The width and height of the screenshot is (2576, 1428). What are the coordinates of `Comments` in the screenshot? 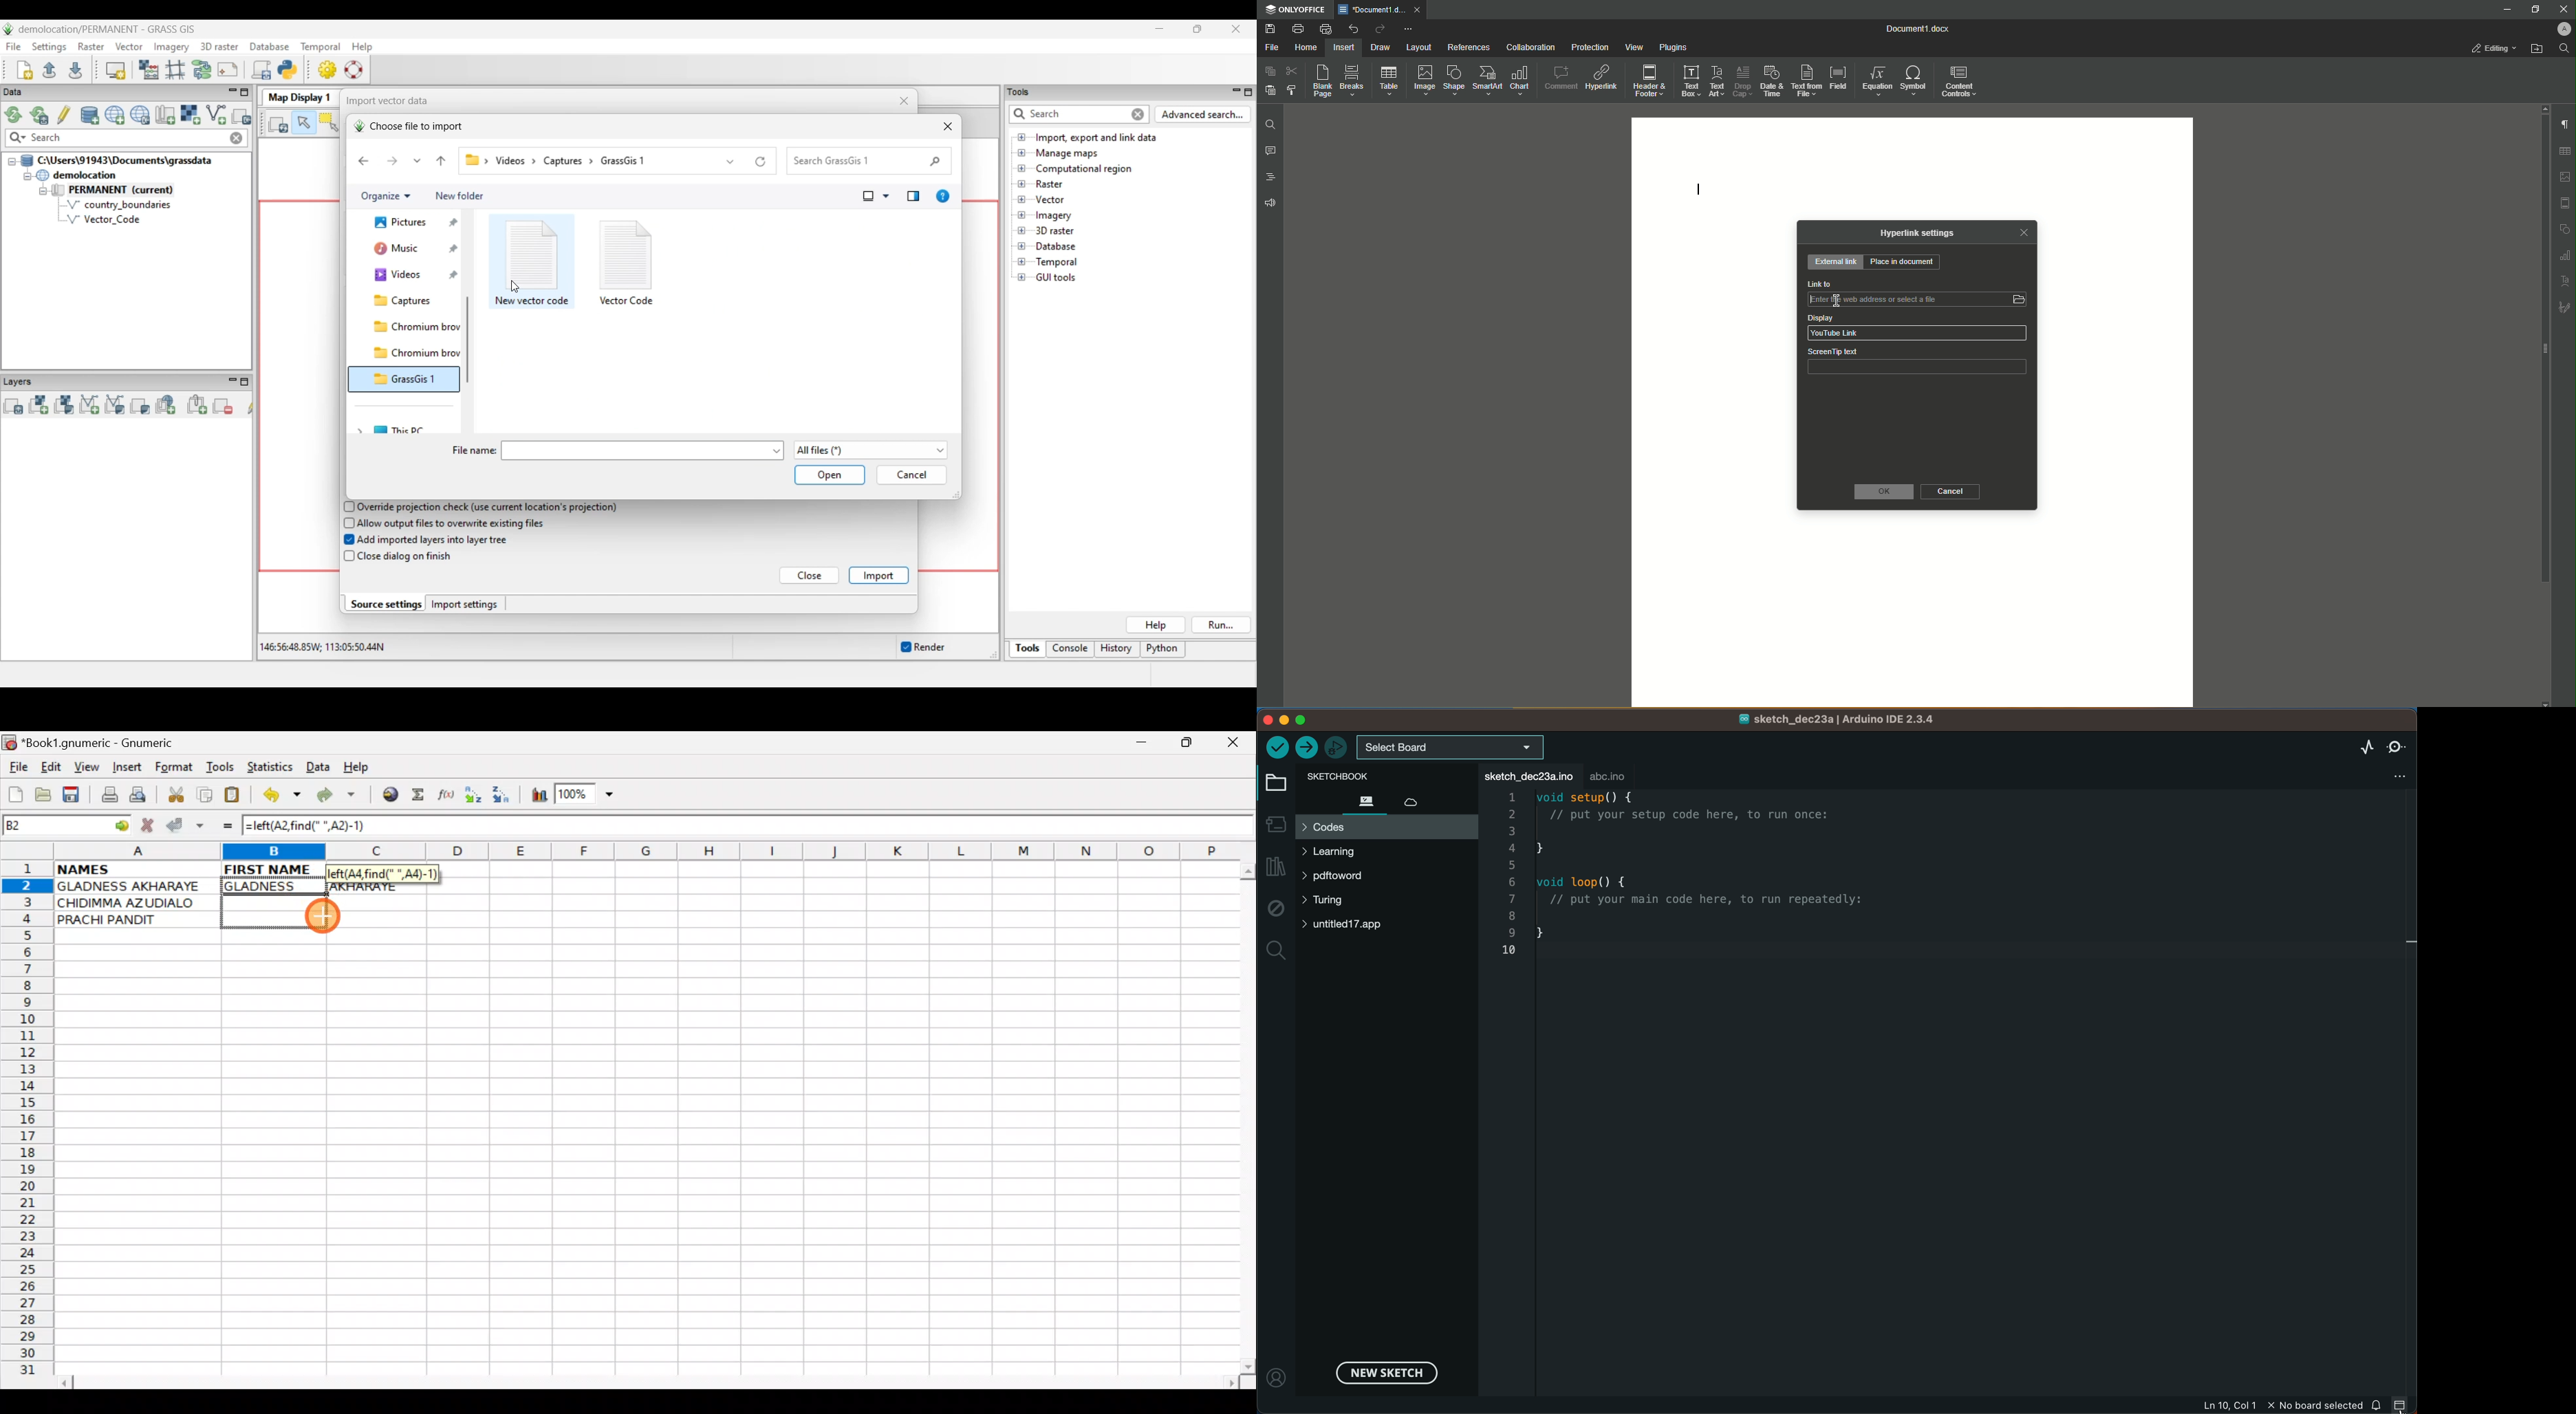 It's located at (1270, 151).